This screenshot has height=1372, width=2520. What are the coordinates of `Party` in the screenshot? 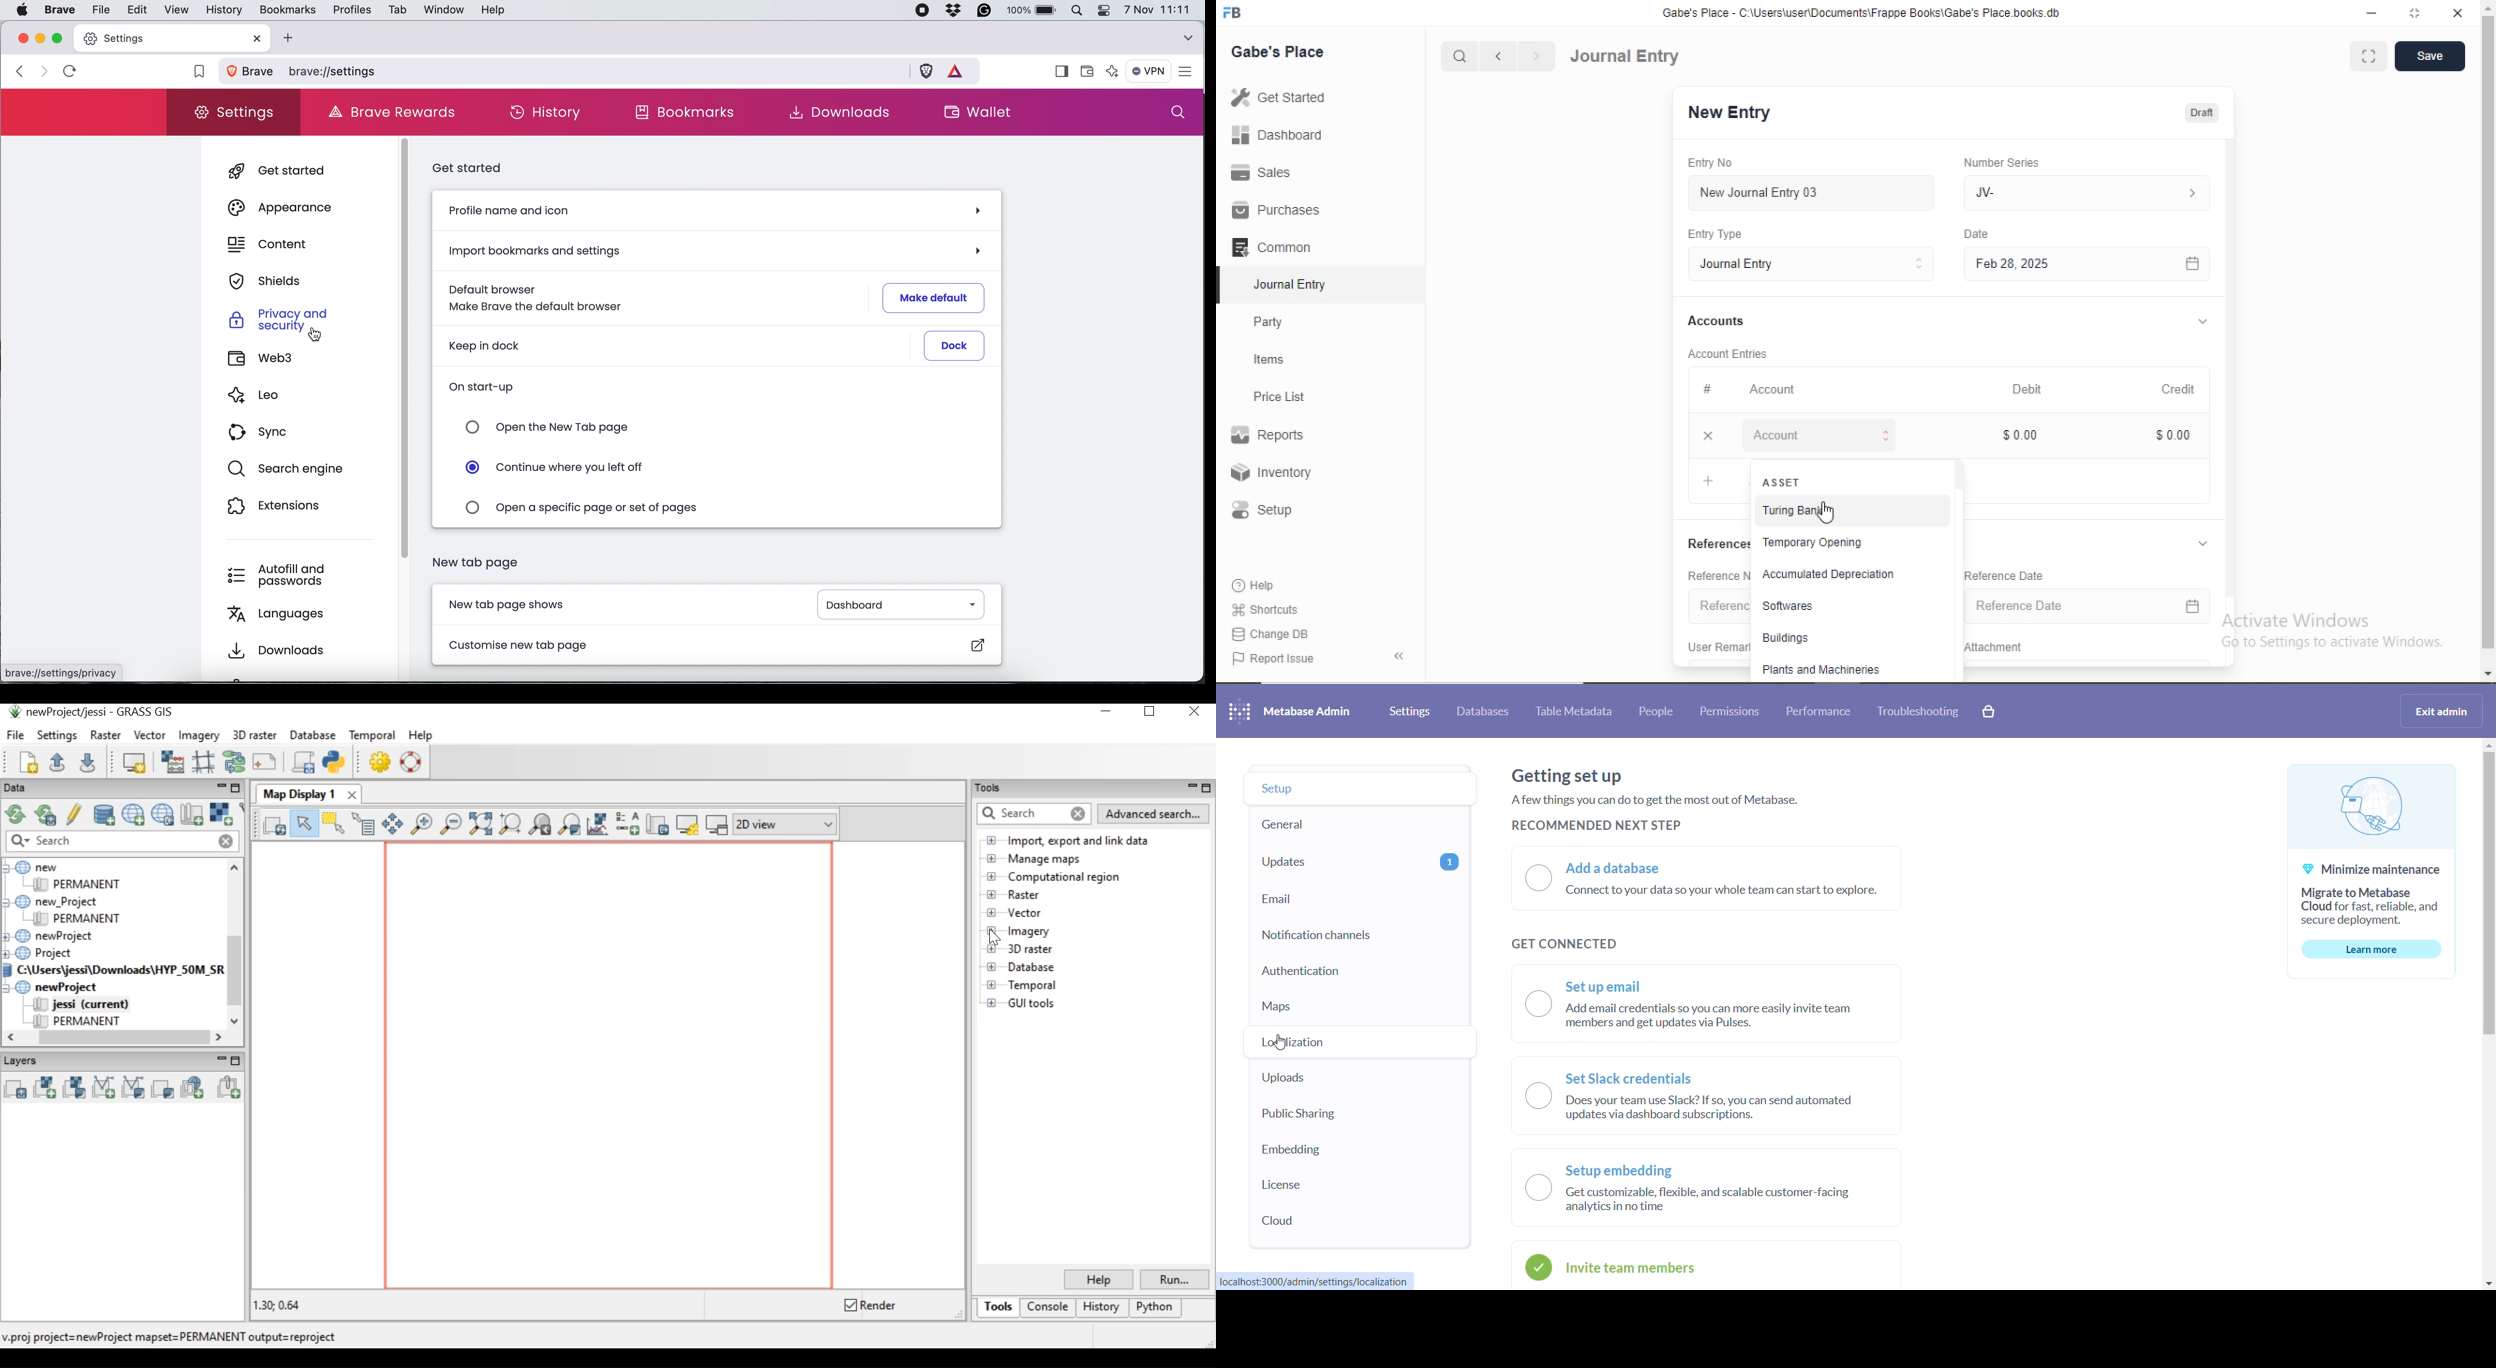 It's located at (1269, 324).